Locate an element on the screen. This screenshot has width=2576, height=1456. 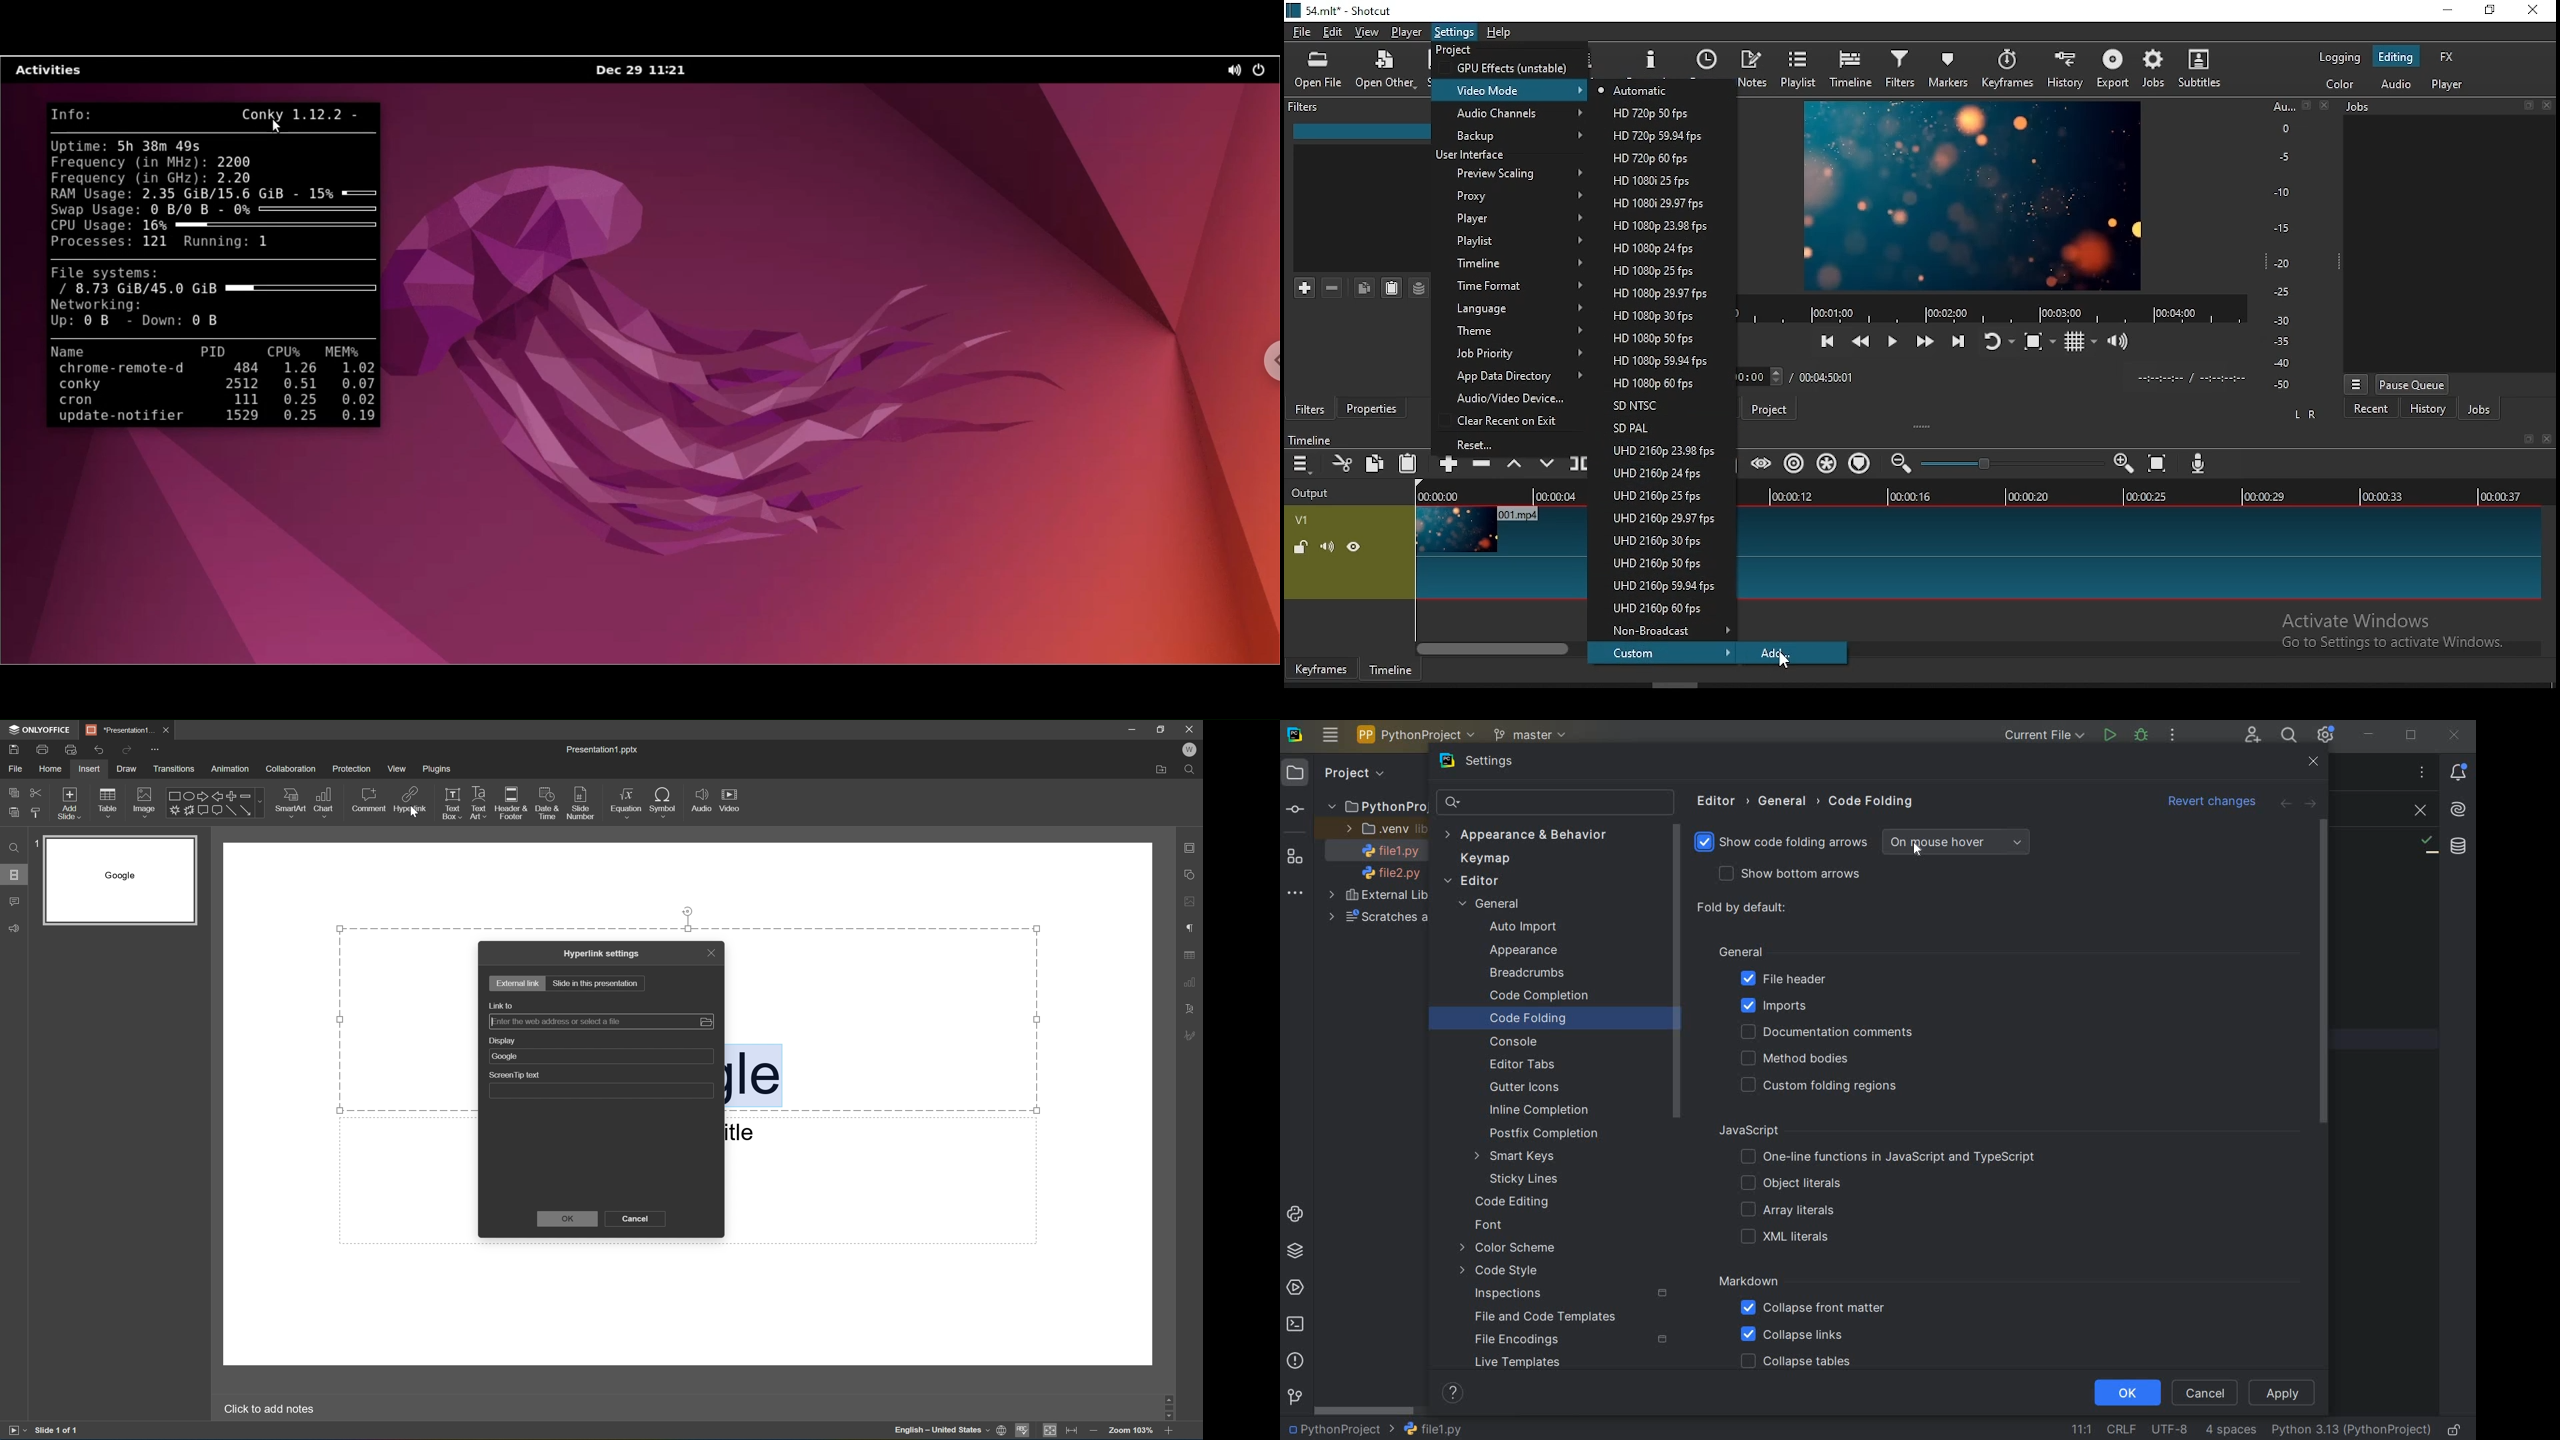
Plugins is located at coordinates (439, 770).